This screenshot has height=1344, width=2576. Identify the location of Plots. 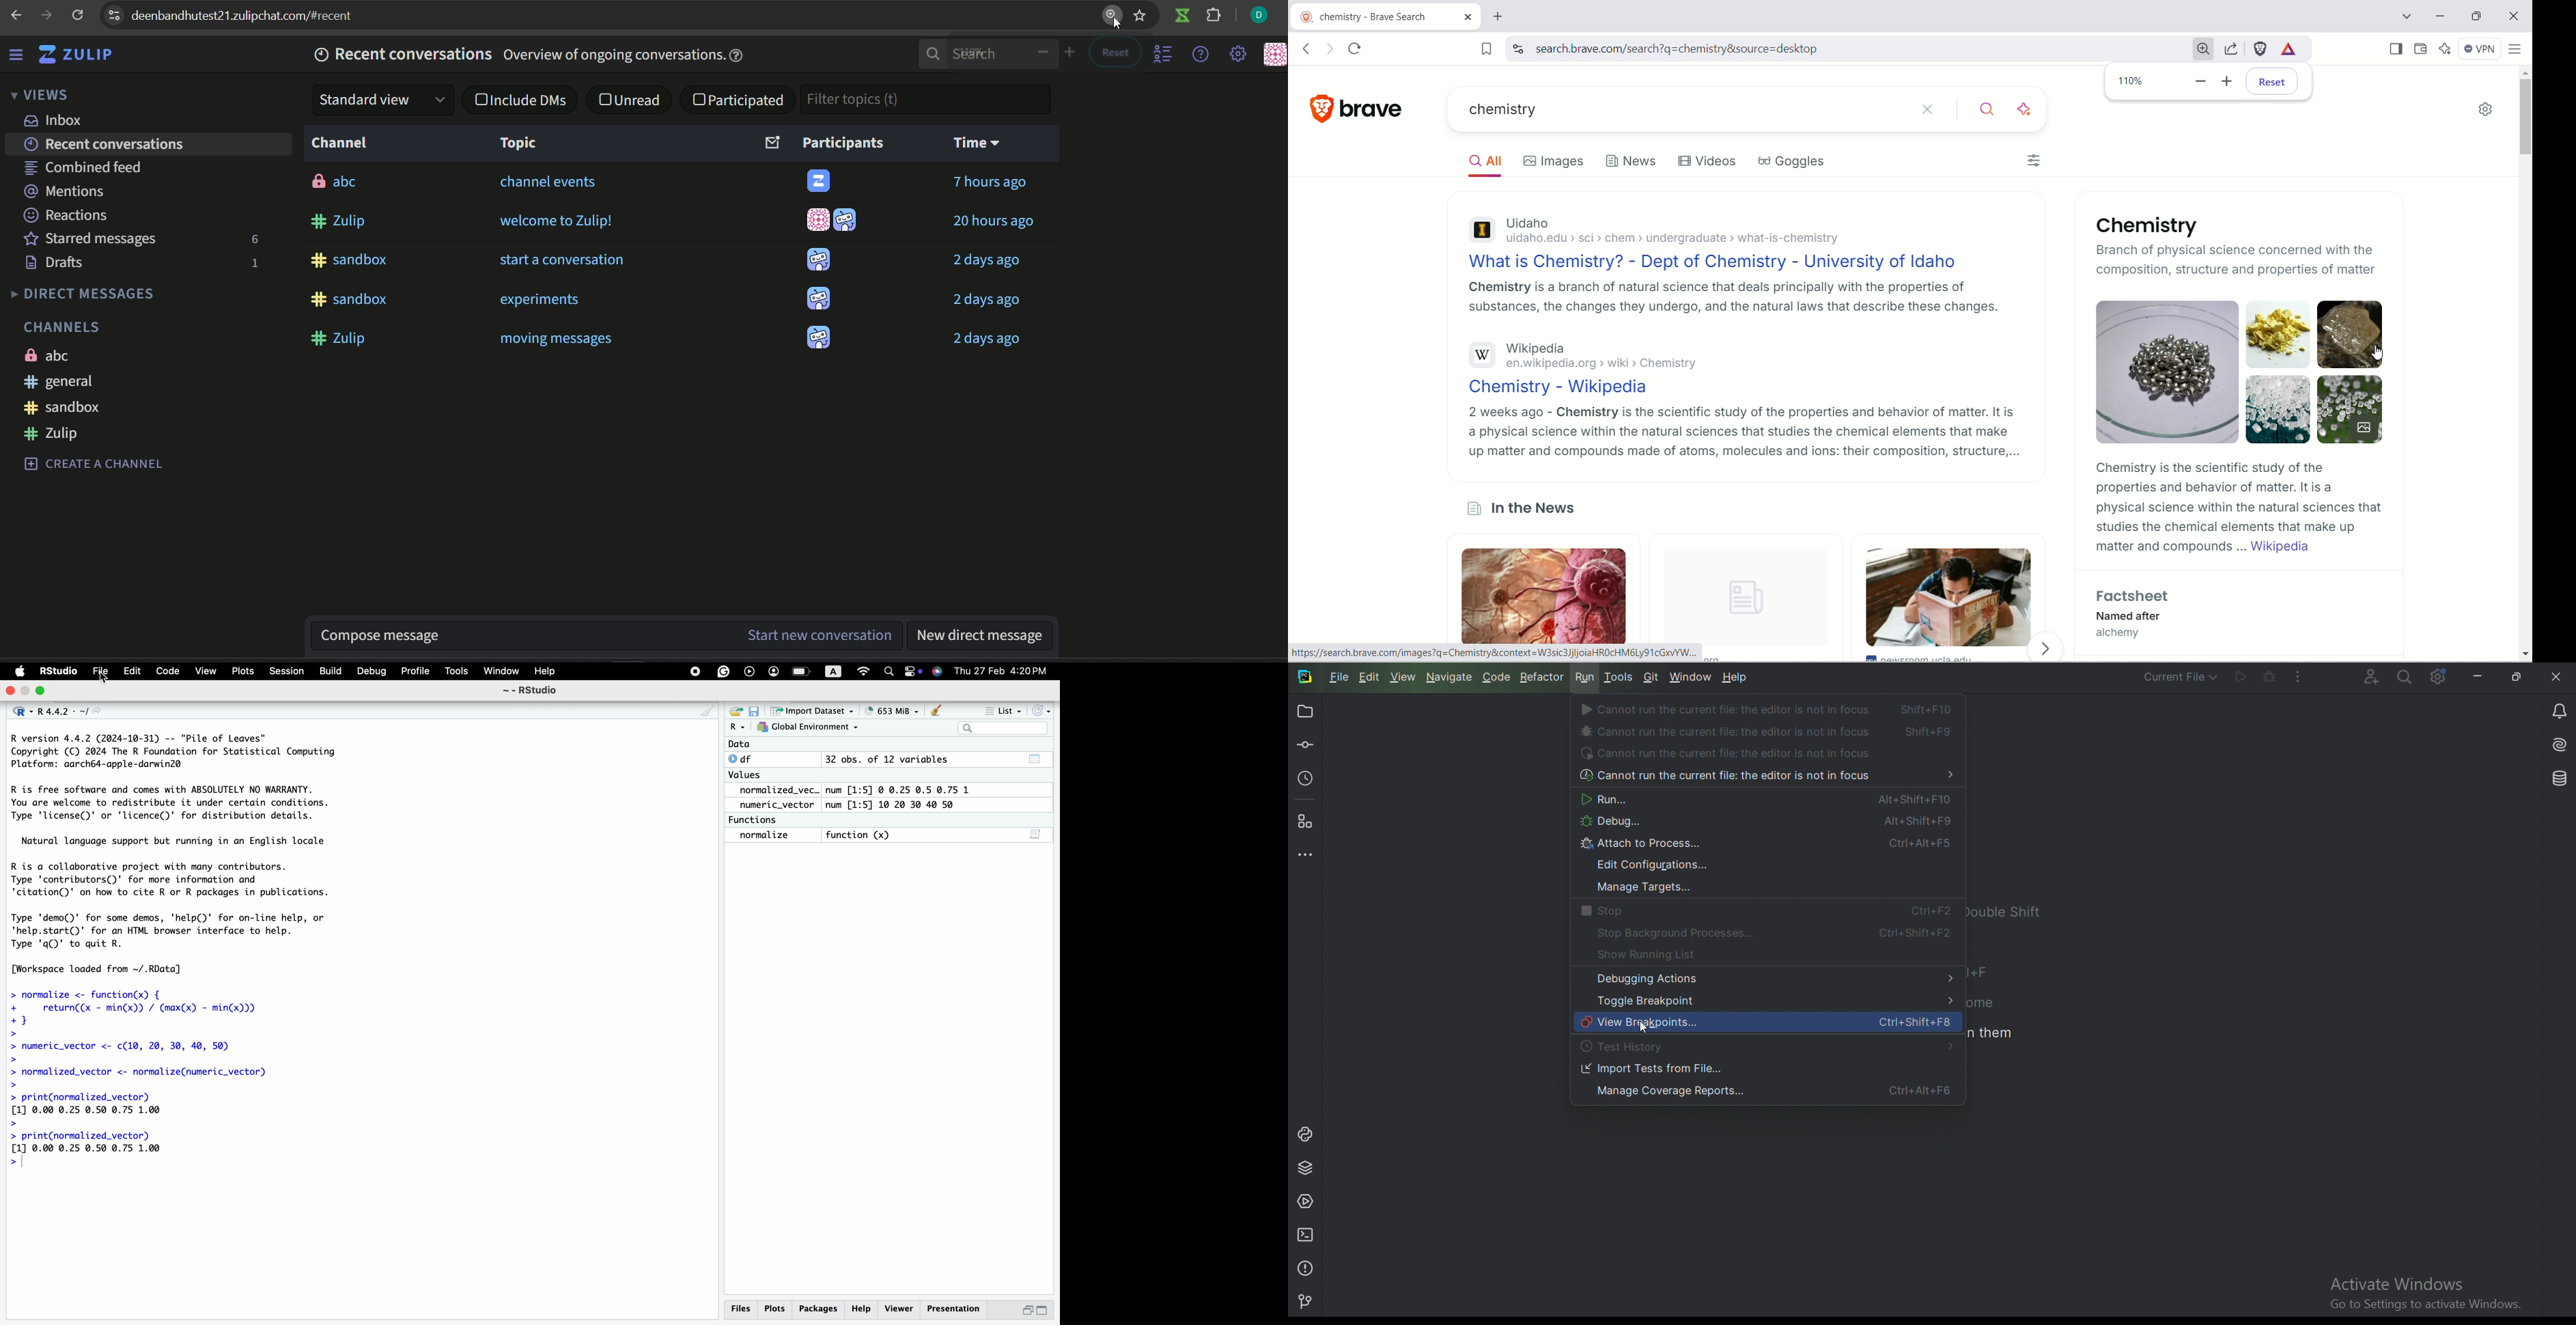
(776, 1308).